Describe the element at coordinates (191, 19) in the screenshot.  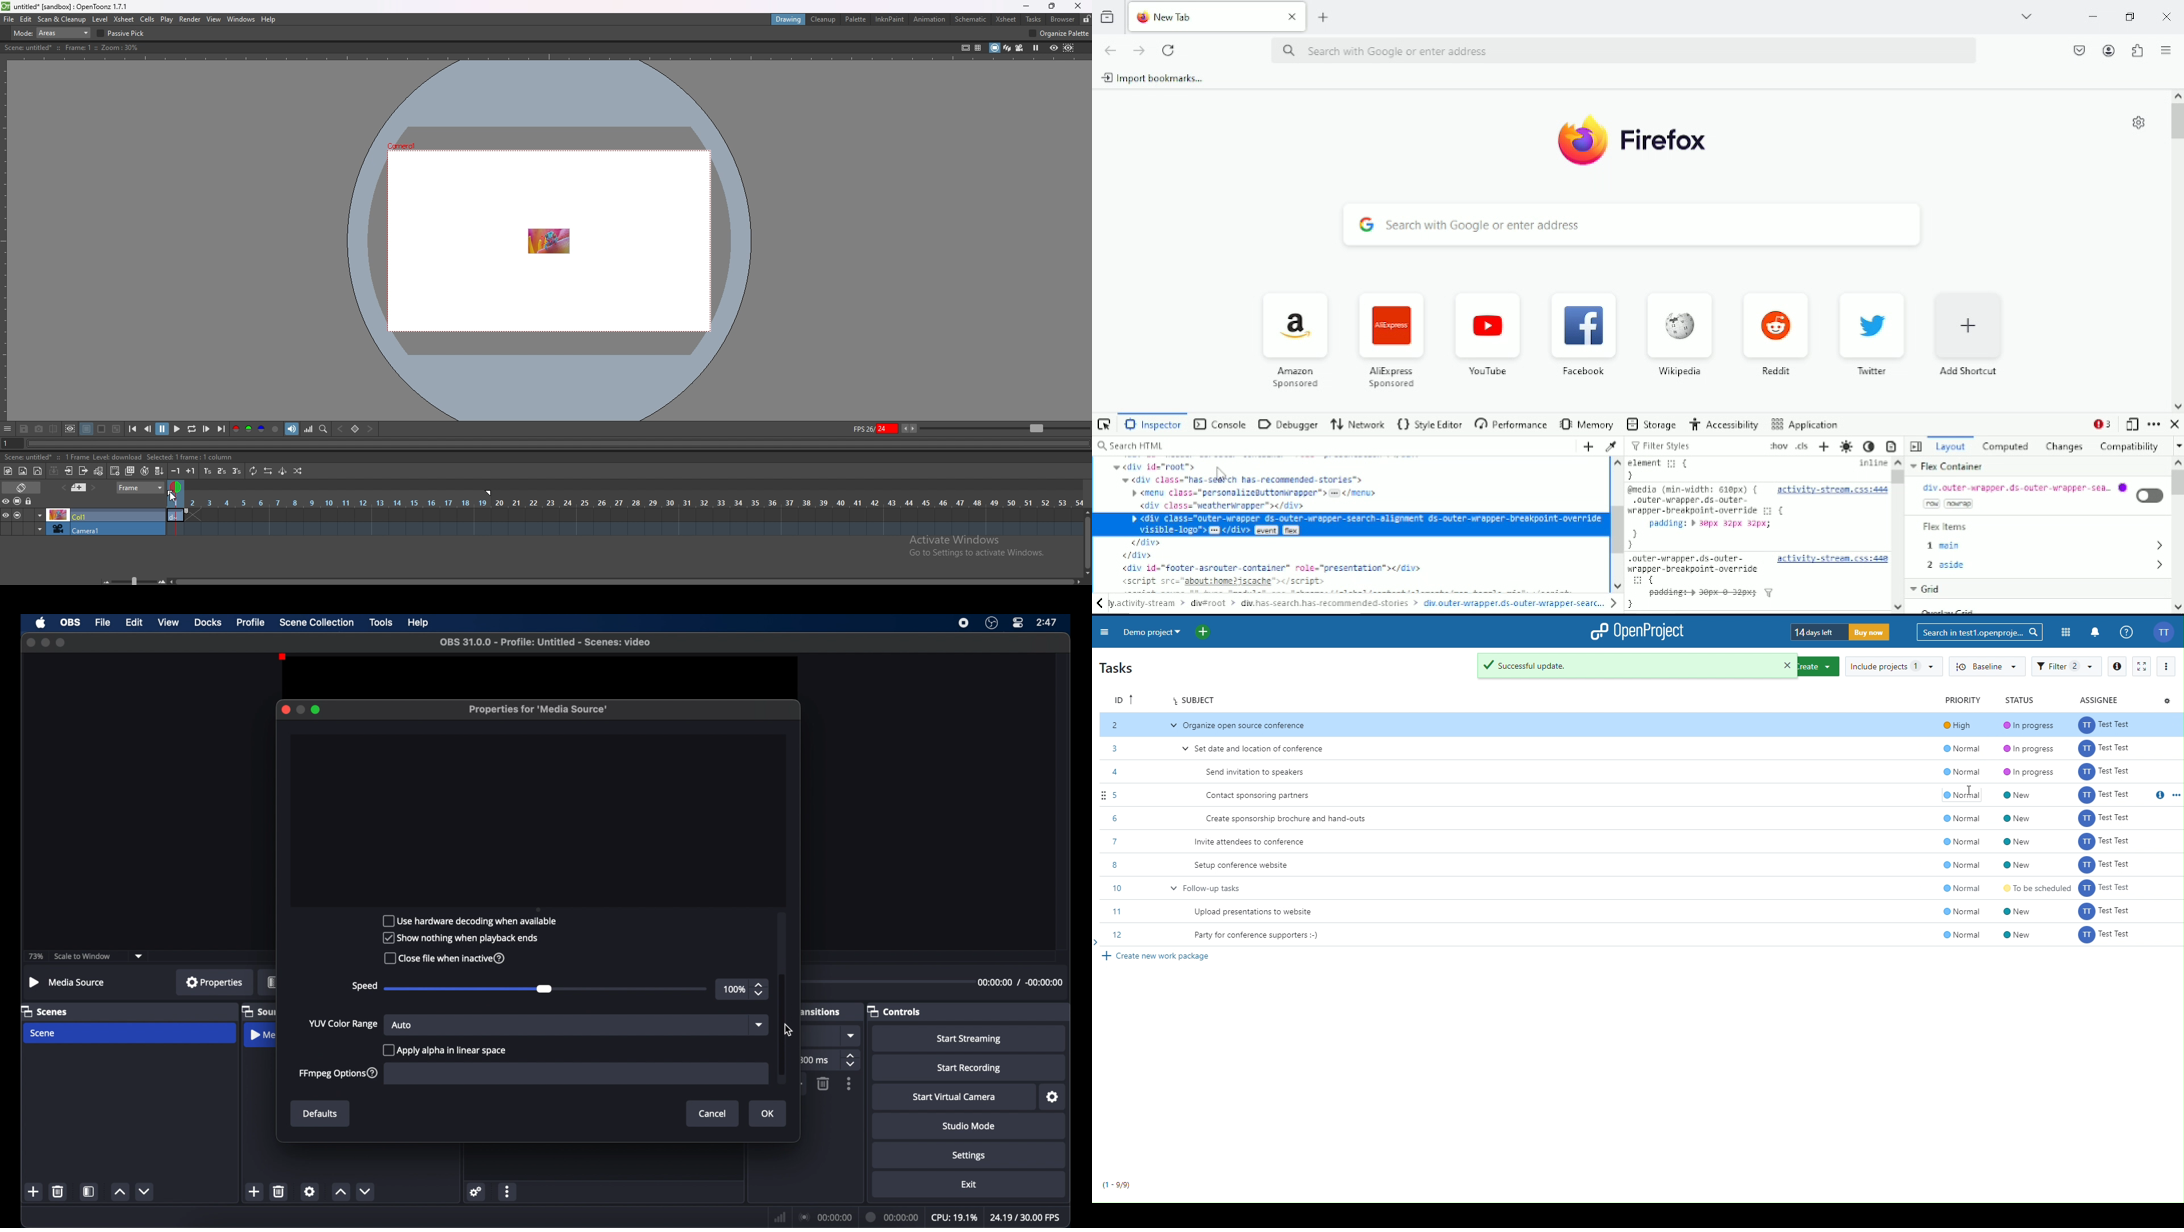
I see `render` at that location.